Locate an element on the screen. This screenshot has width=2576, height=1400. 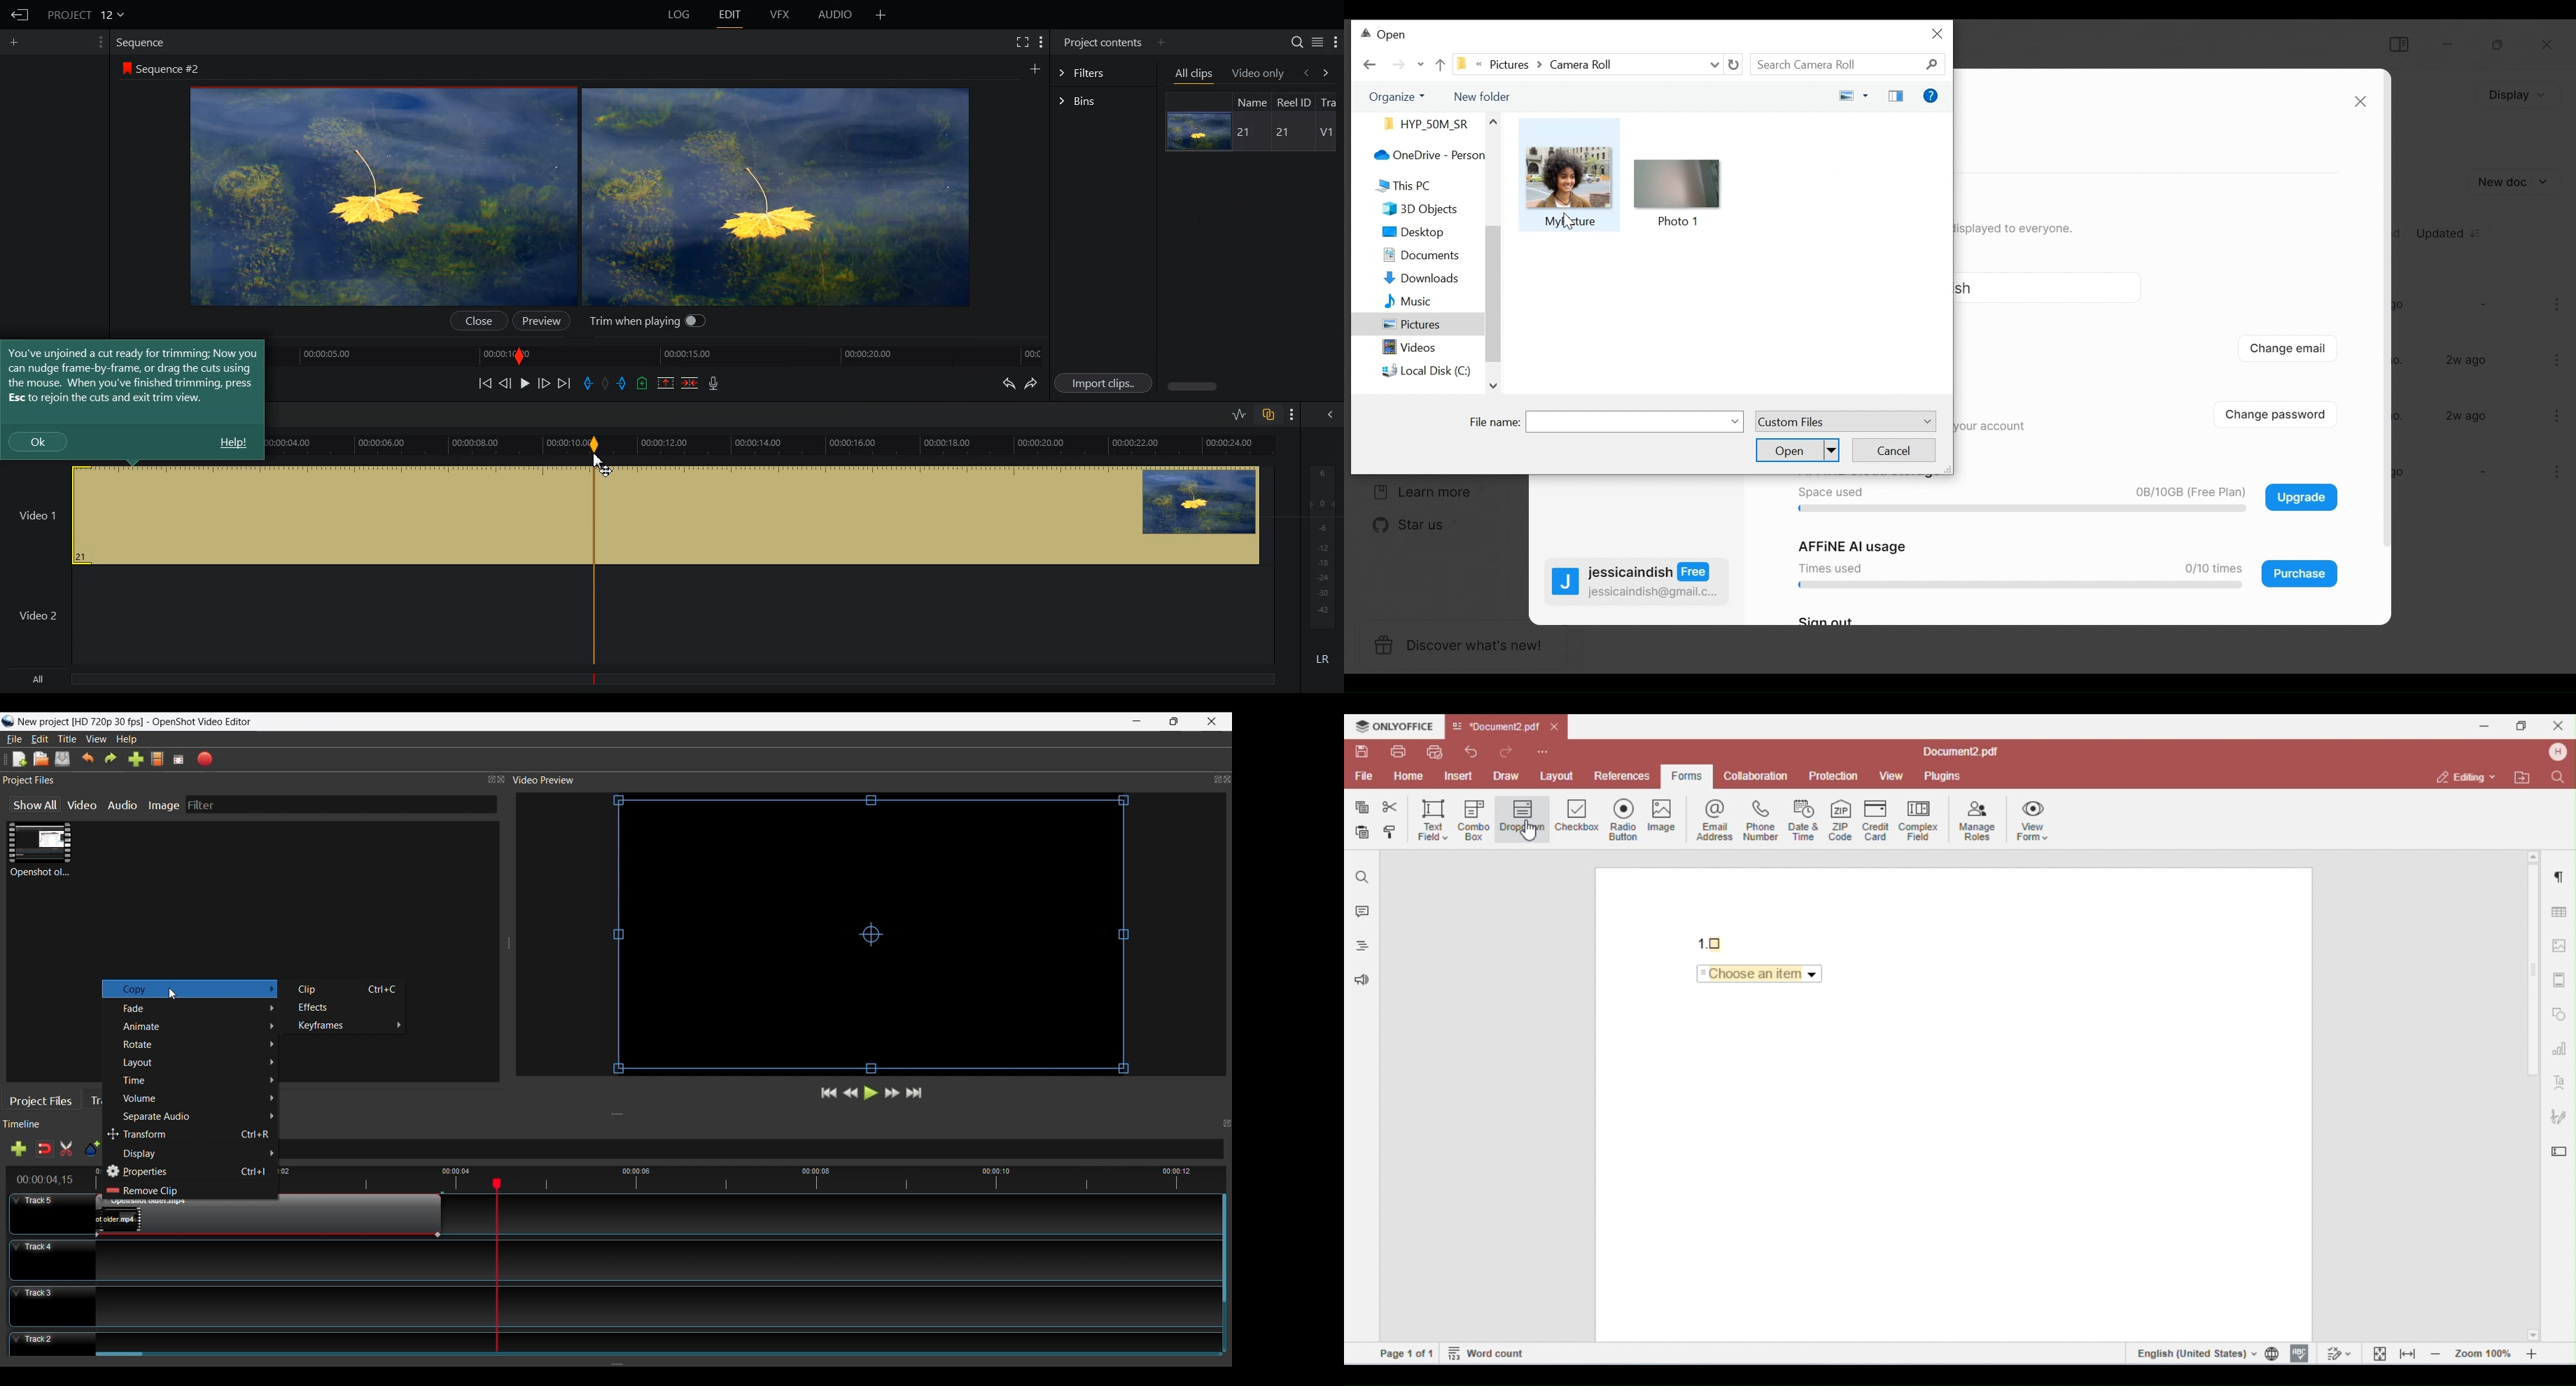
progress bar is located at coordinates (2016, 586).